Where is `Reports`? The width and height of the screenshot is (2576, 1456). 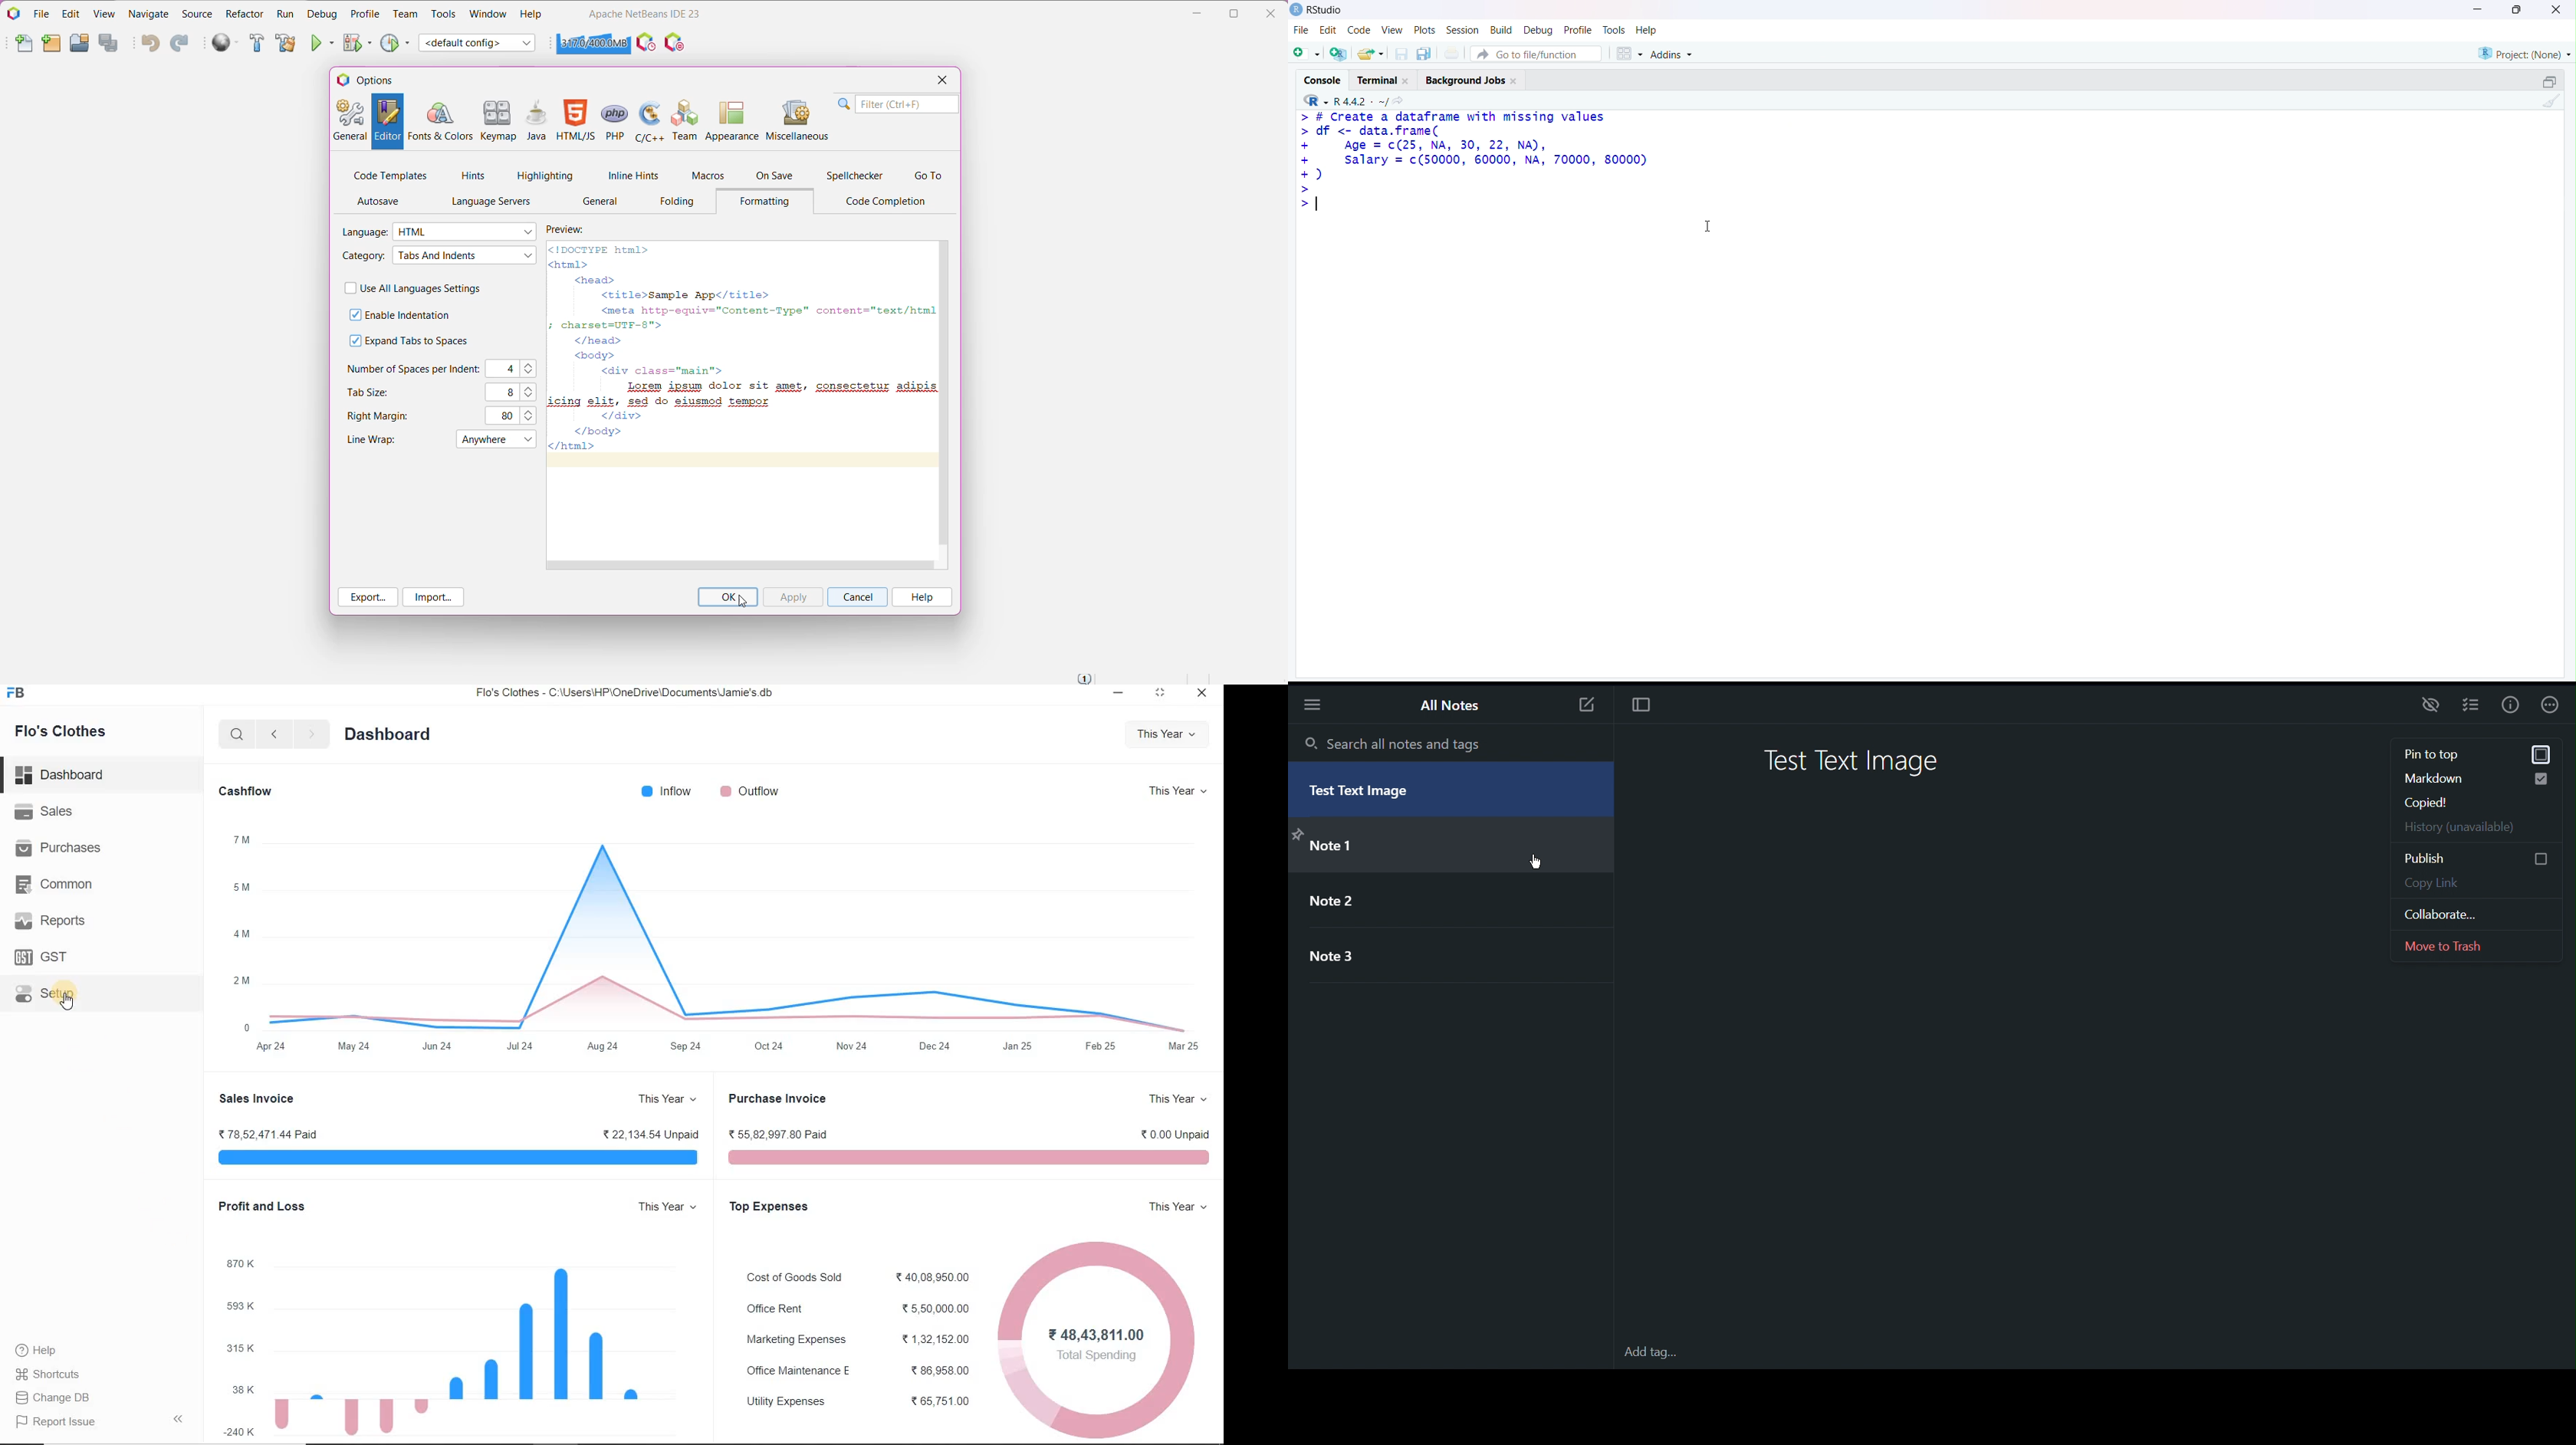
Reports is located at coordinates (51, 921).